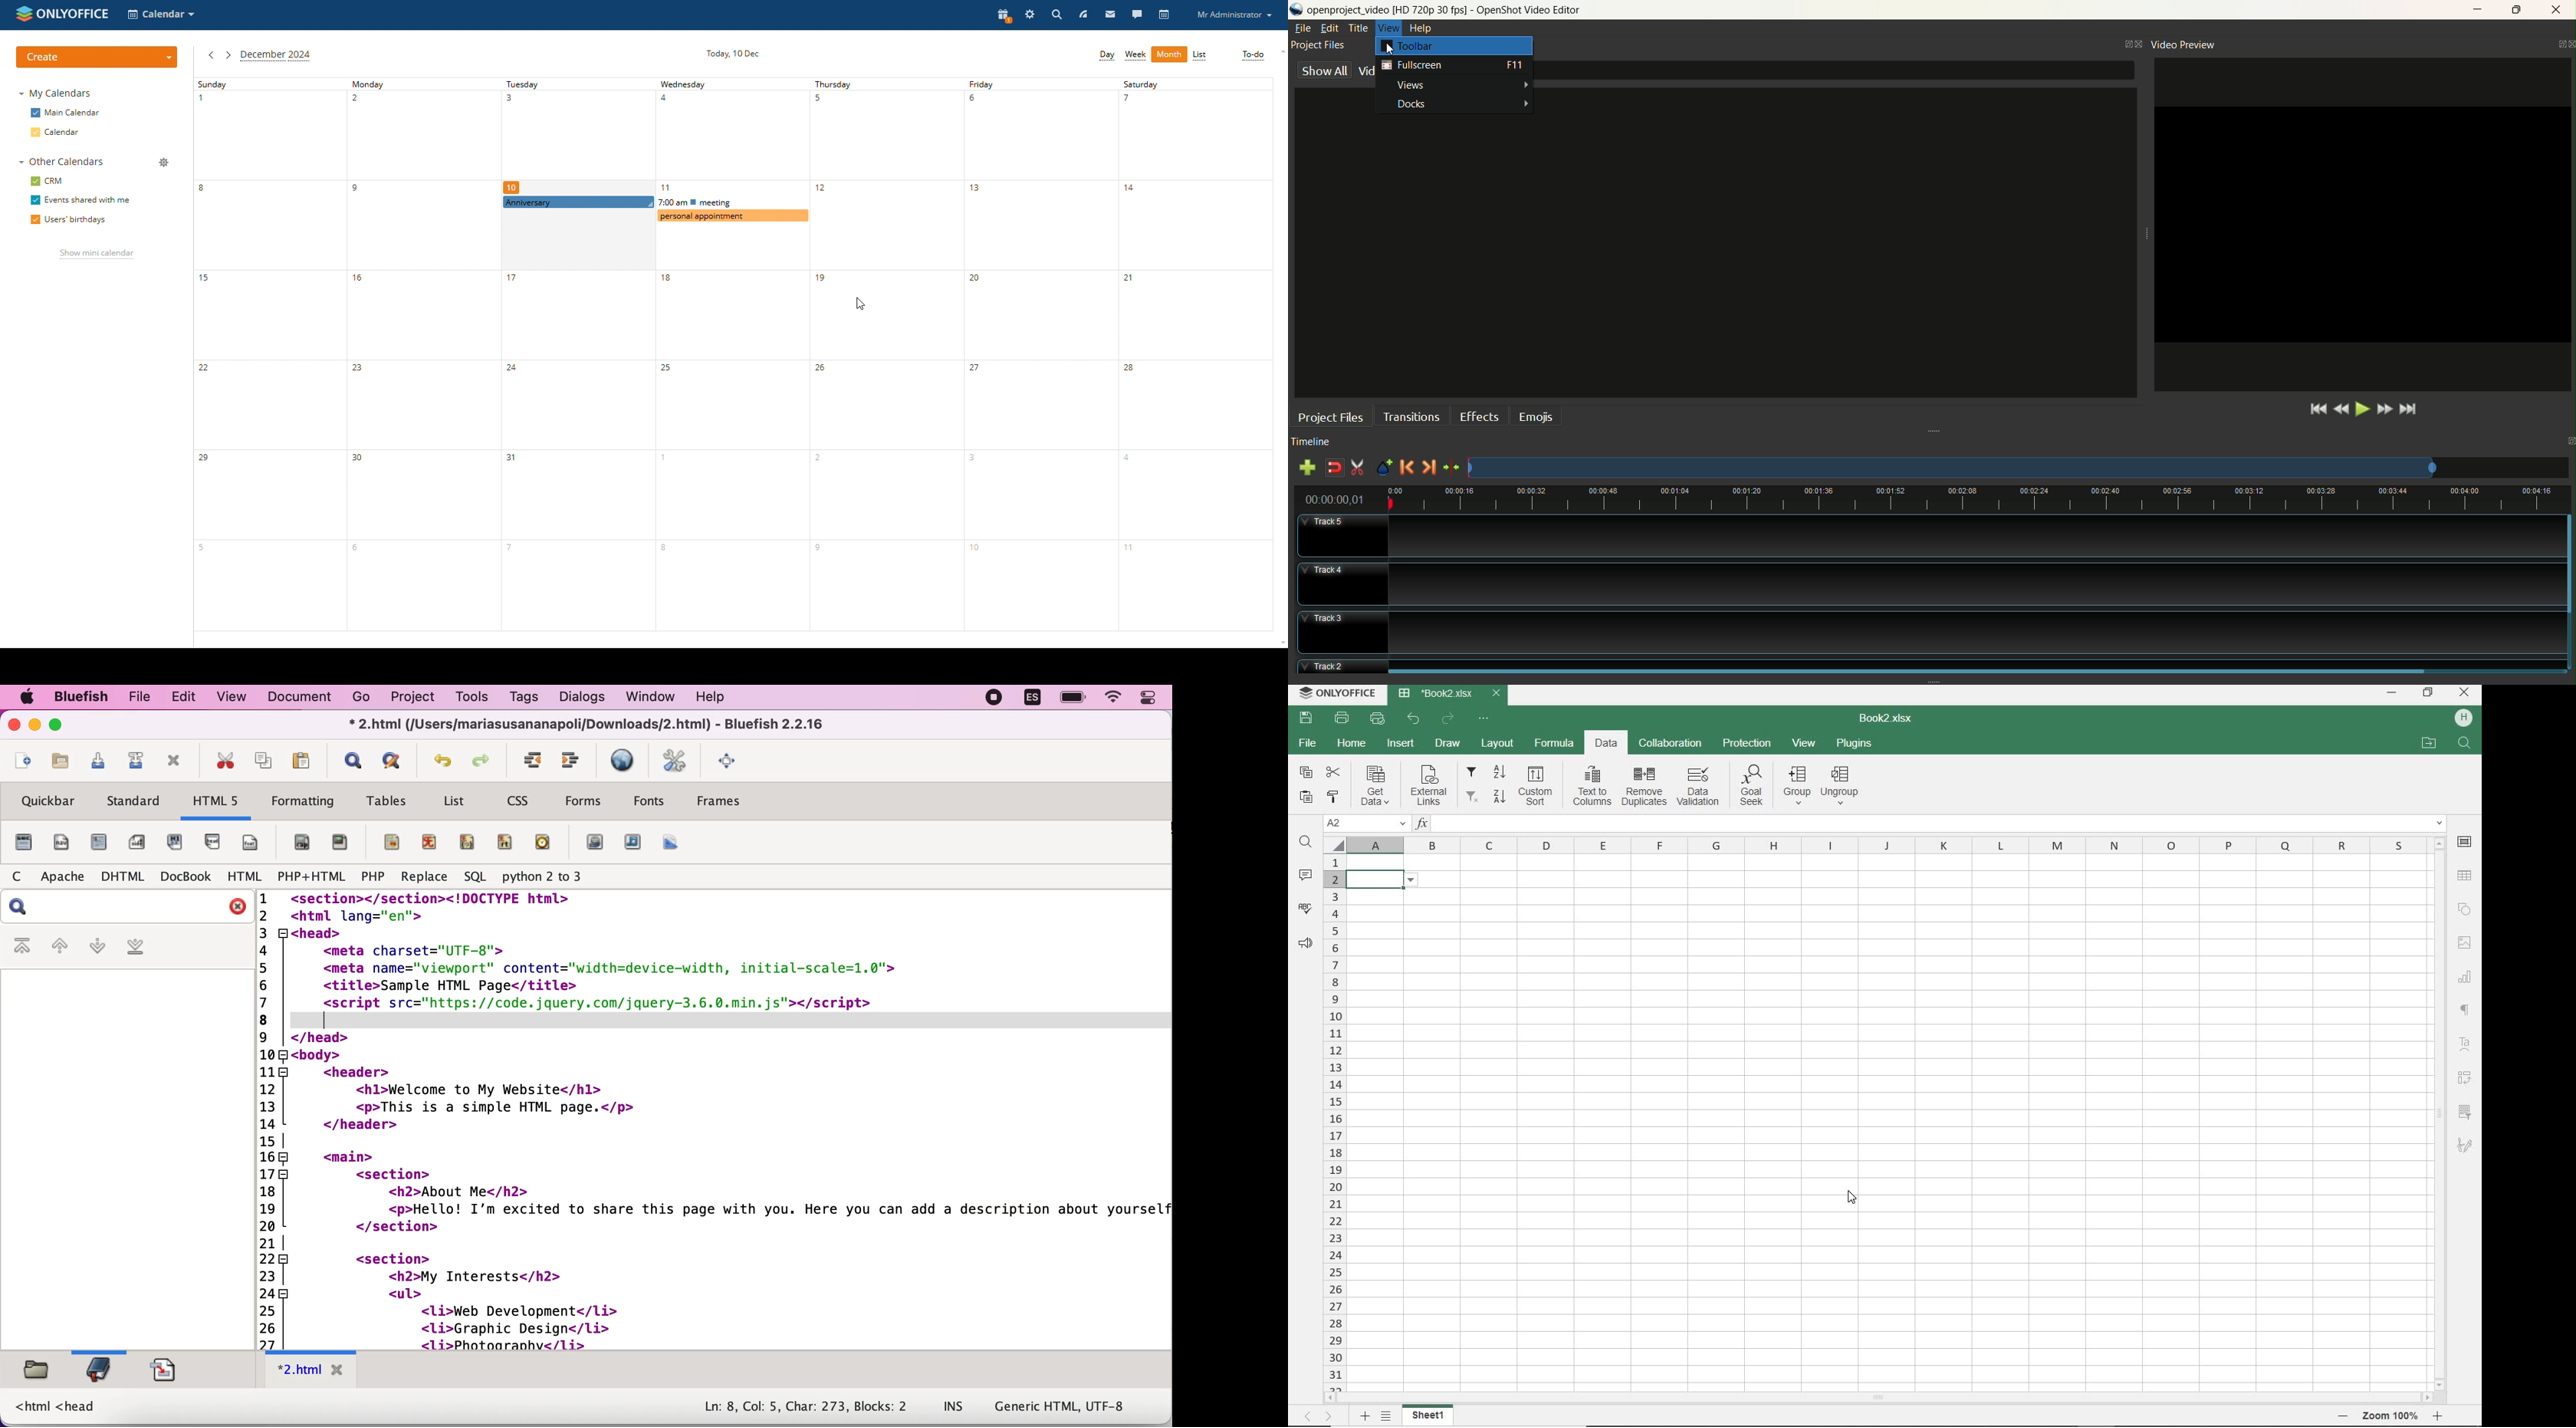 This screenshot has height=1428, width=2576. Describe the element at coordinates (1887, 844) in the screenshot. I see `COLUMNS` at that location.